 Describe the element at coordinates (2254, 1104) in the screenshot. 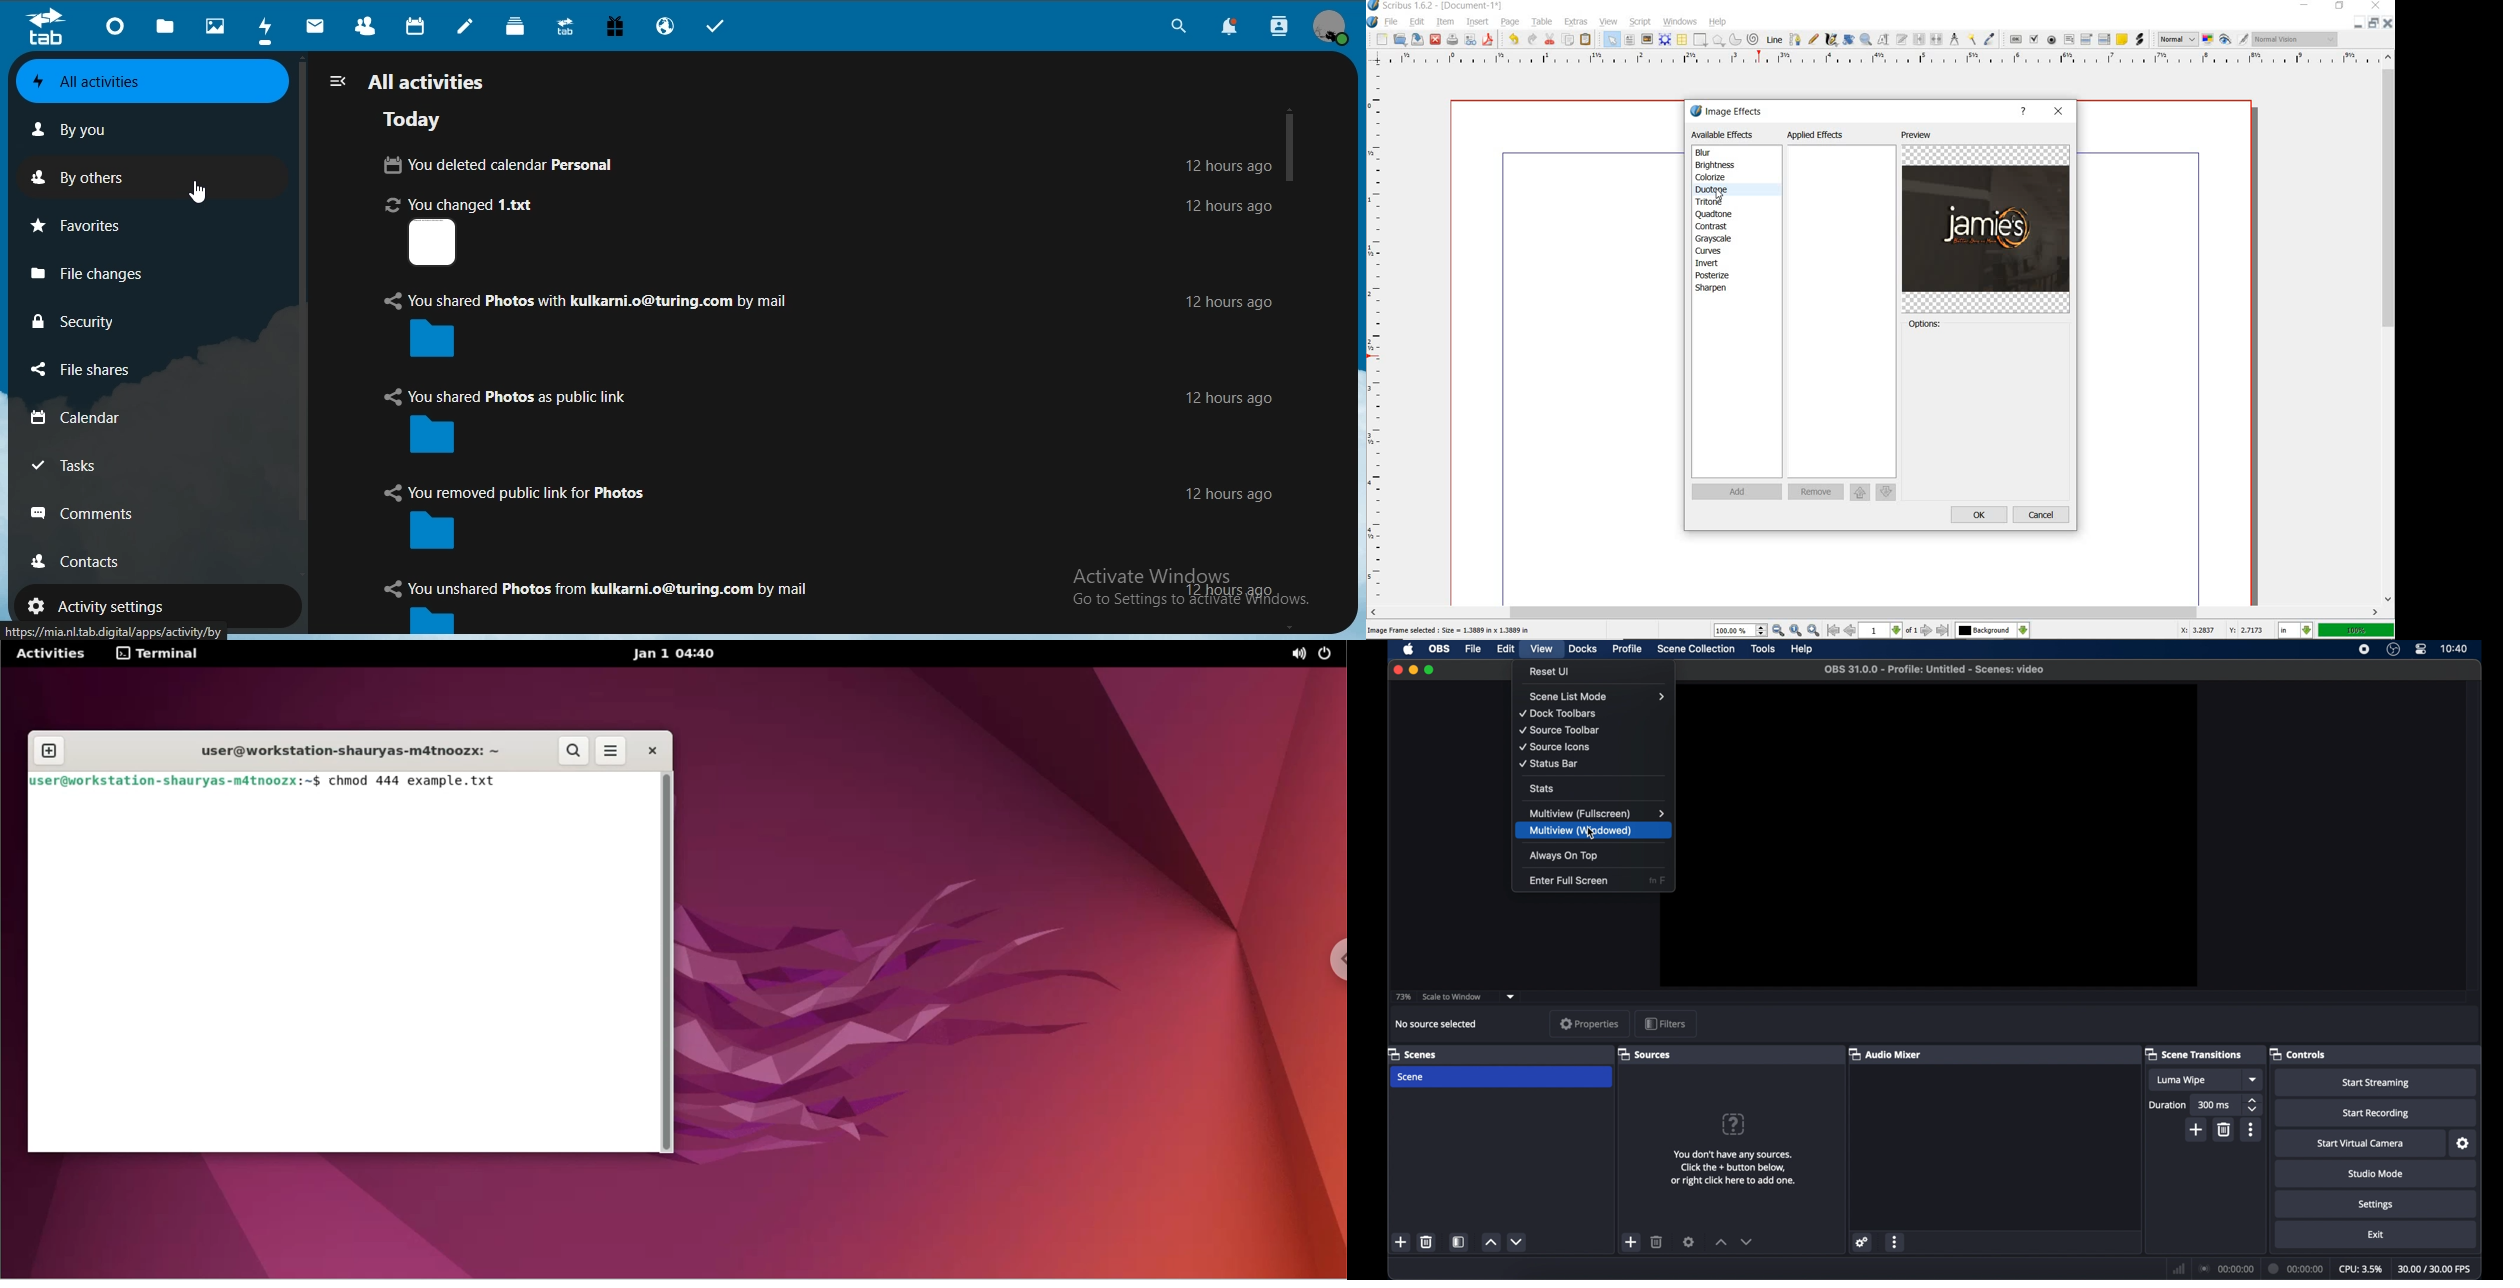

I see `stepper buttons` at that location.